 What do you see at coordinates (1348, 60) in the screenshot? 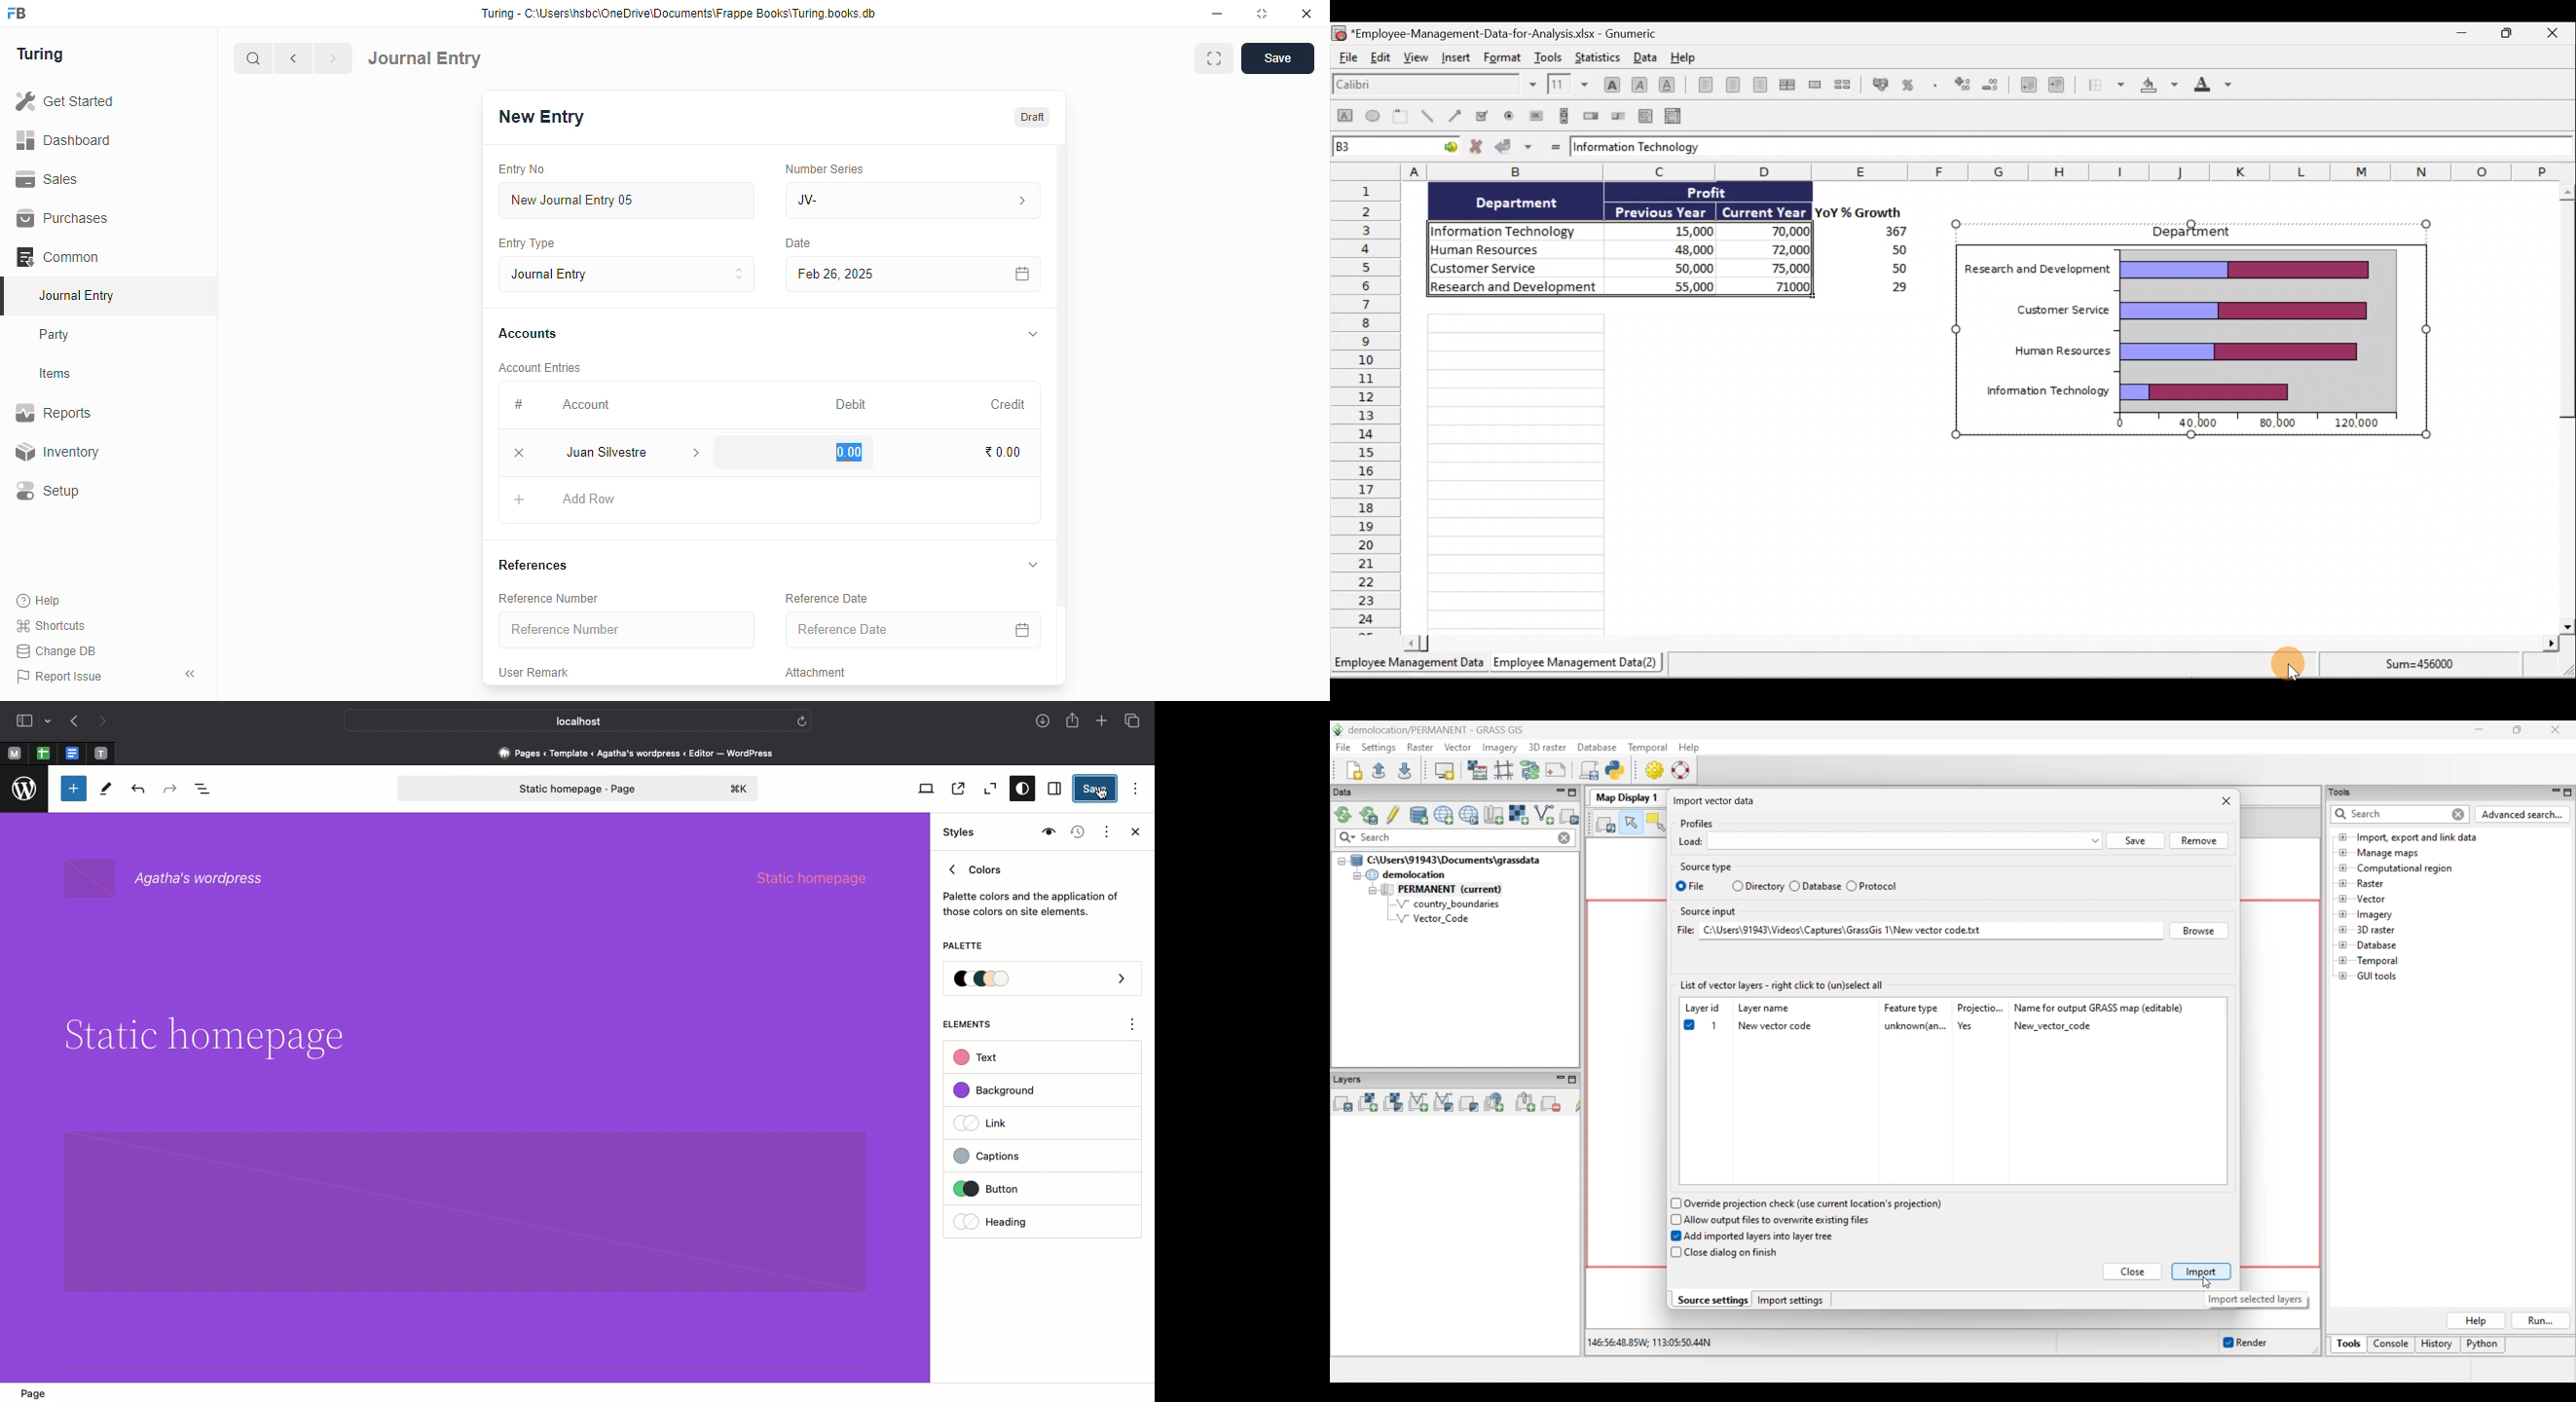
I see `File` at bounding box center [1348, 60].